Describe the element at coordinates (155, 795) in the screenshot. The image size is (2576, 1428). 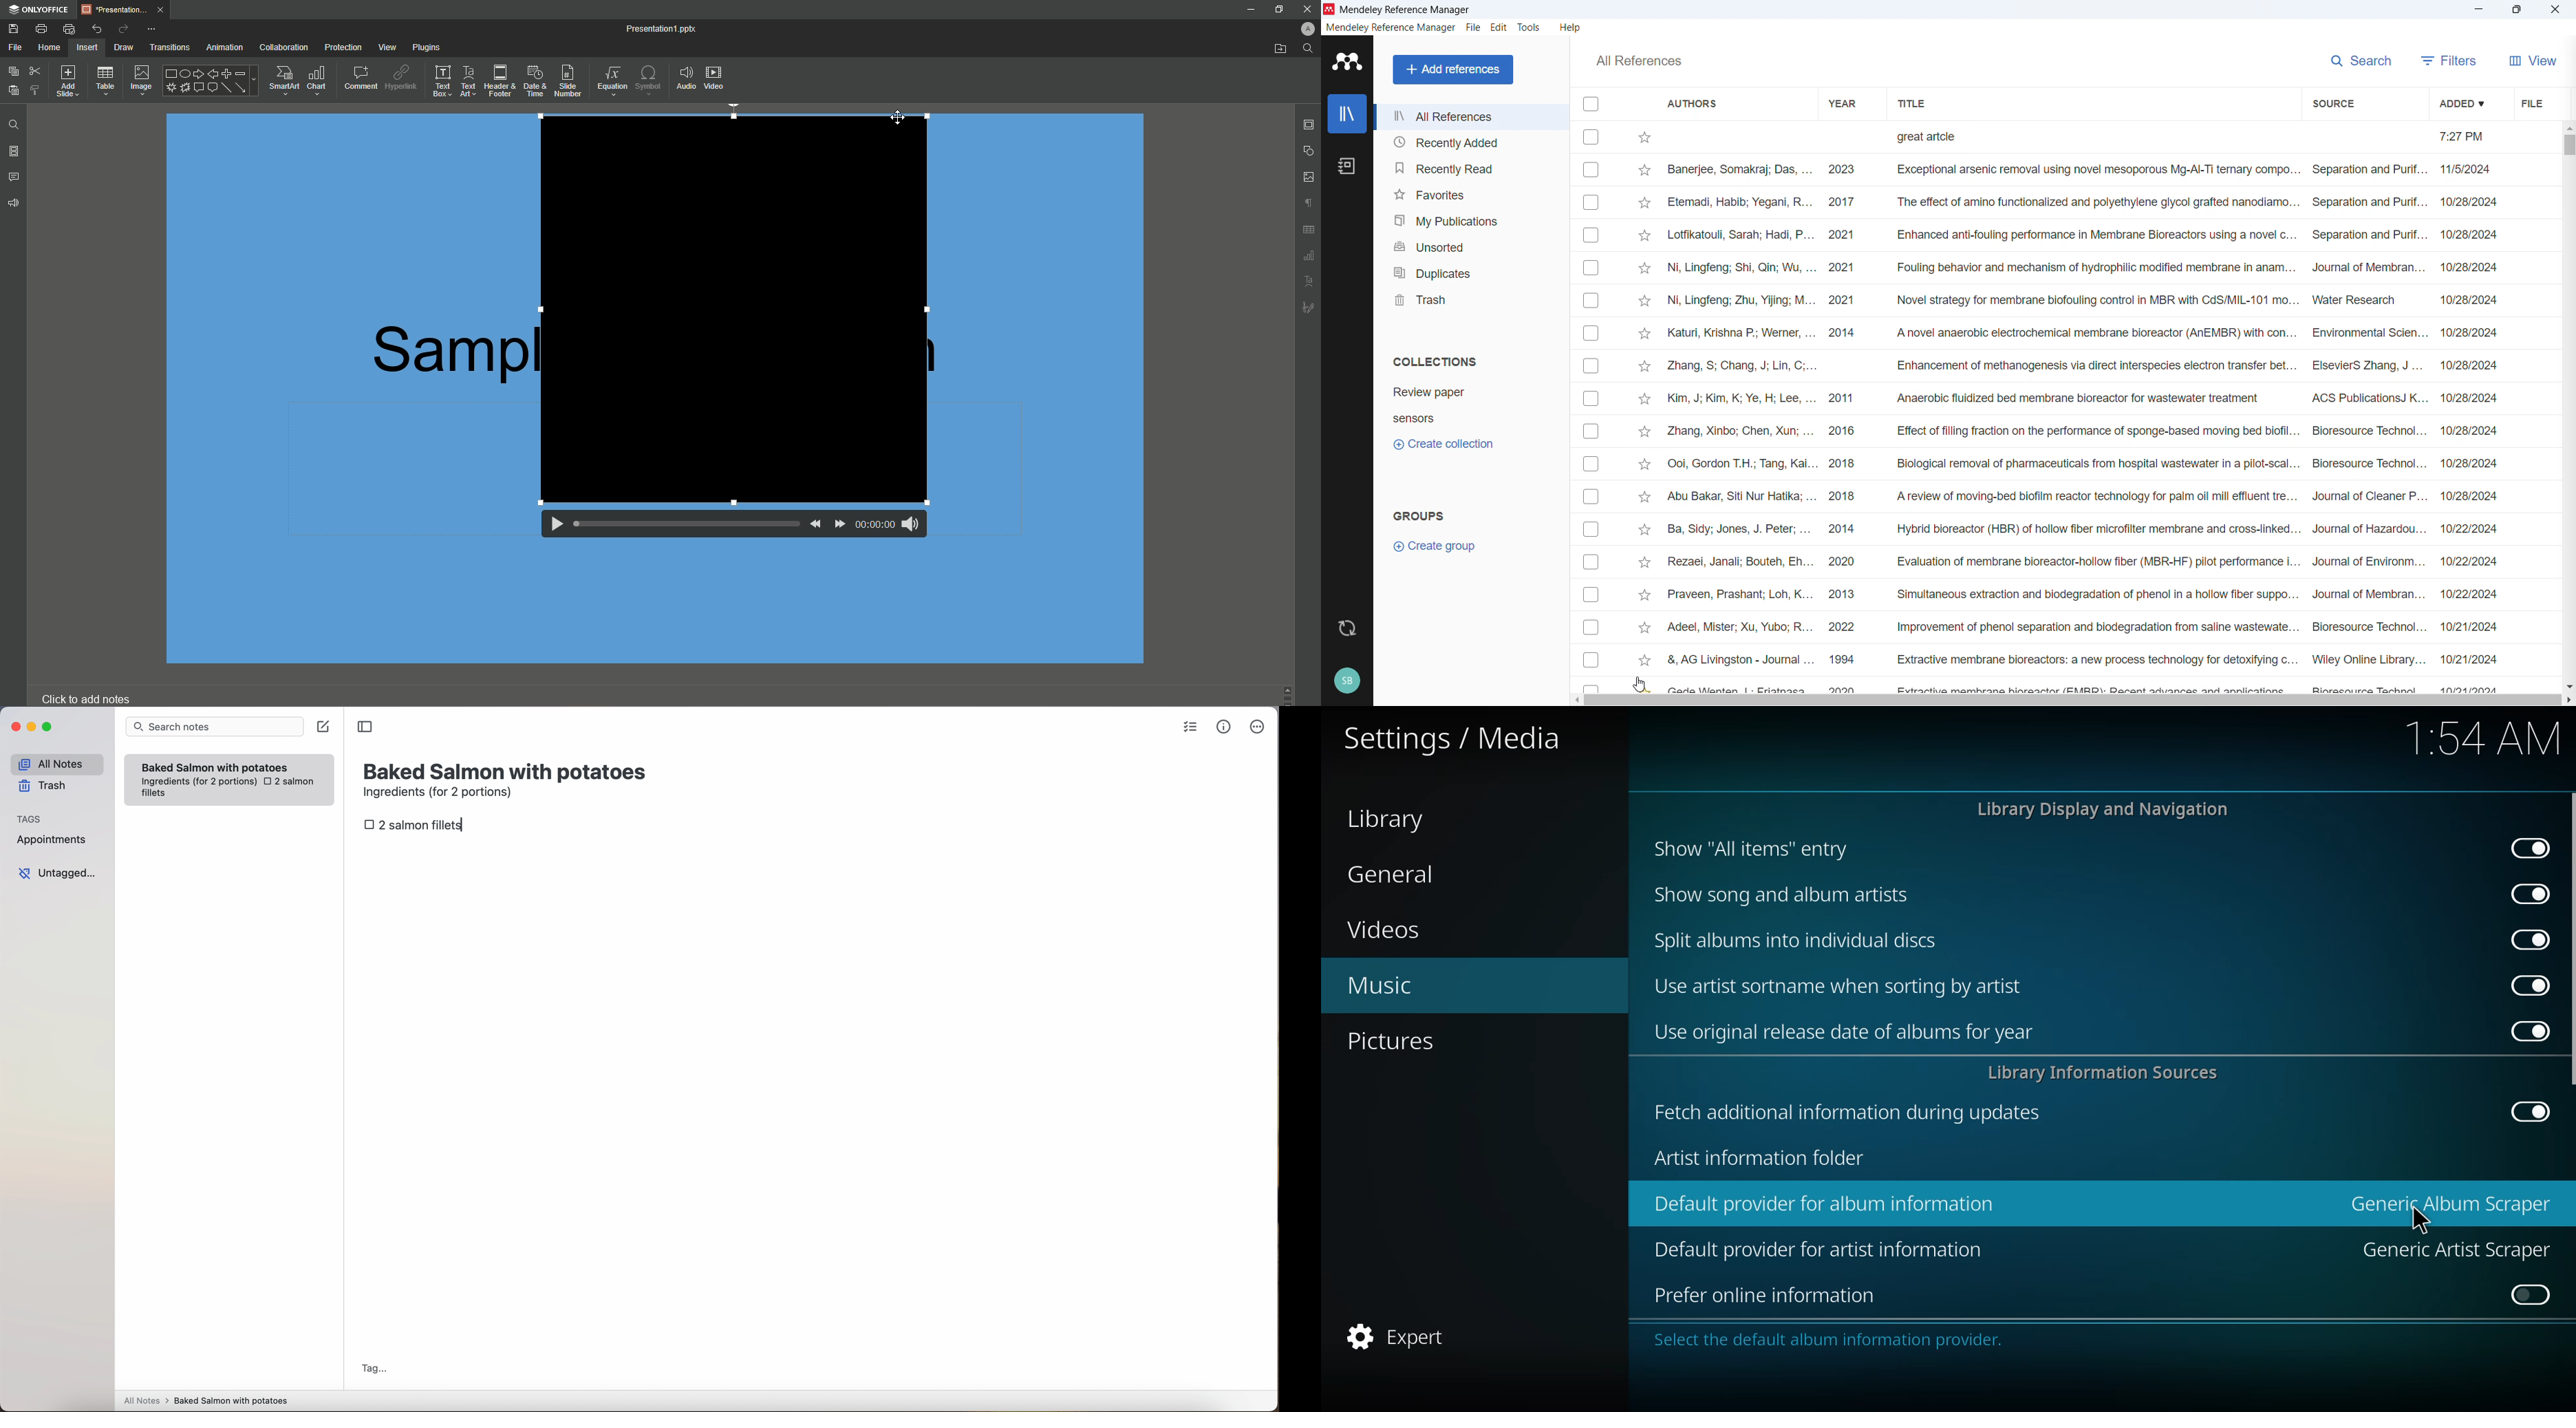
I see `fillets` at that location.